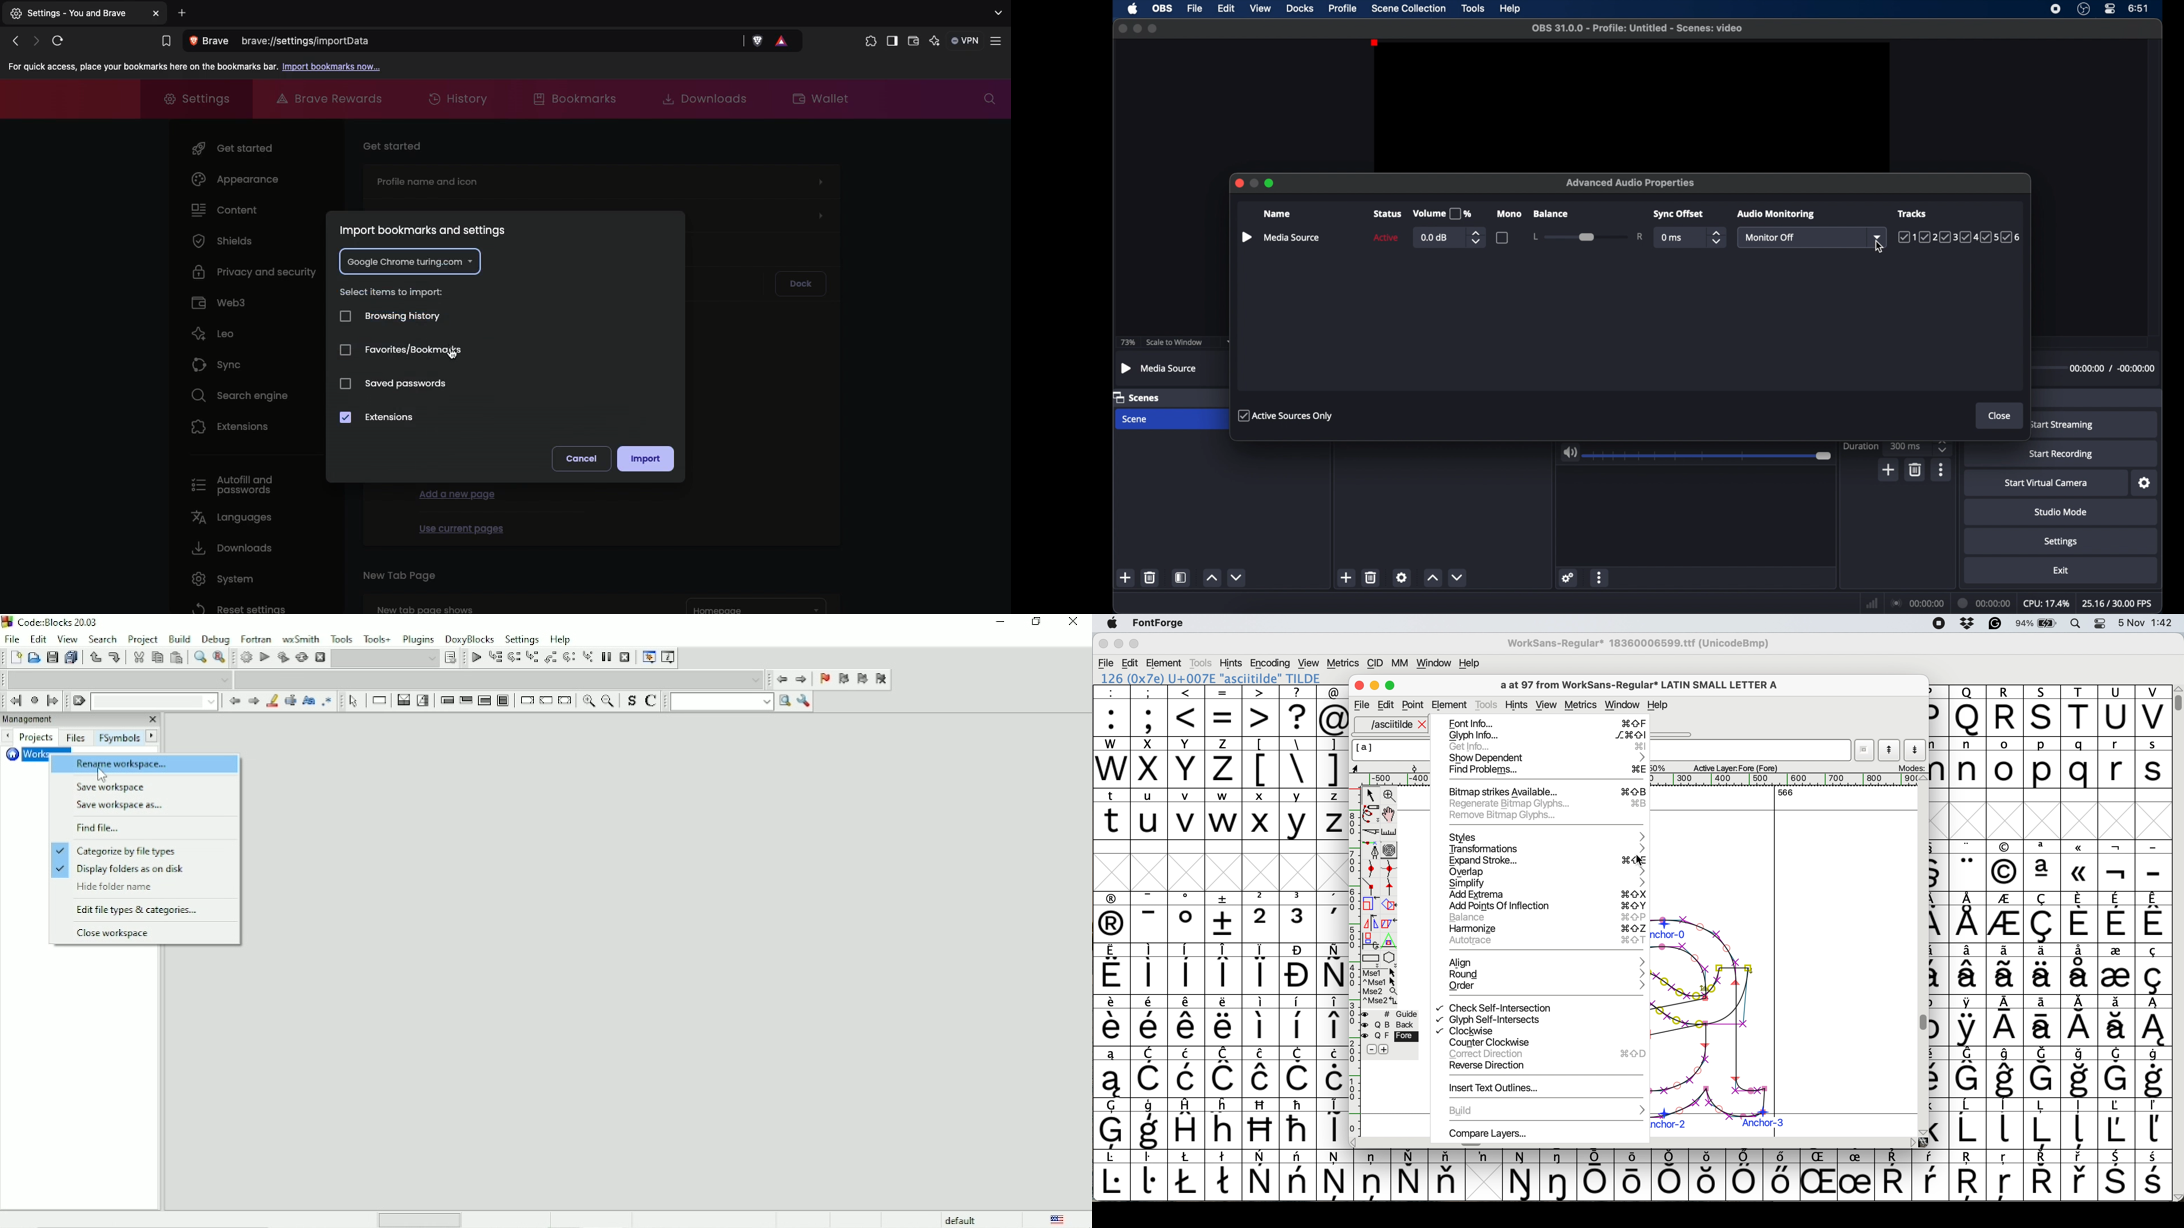 Image resolution: width=2184 pixels, height=1232 pixels. What do you see at coordinates (1960, 237) in the screenshot?
I see `tracks` at bounding box center [1960, 237].